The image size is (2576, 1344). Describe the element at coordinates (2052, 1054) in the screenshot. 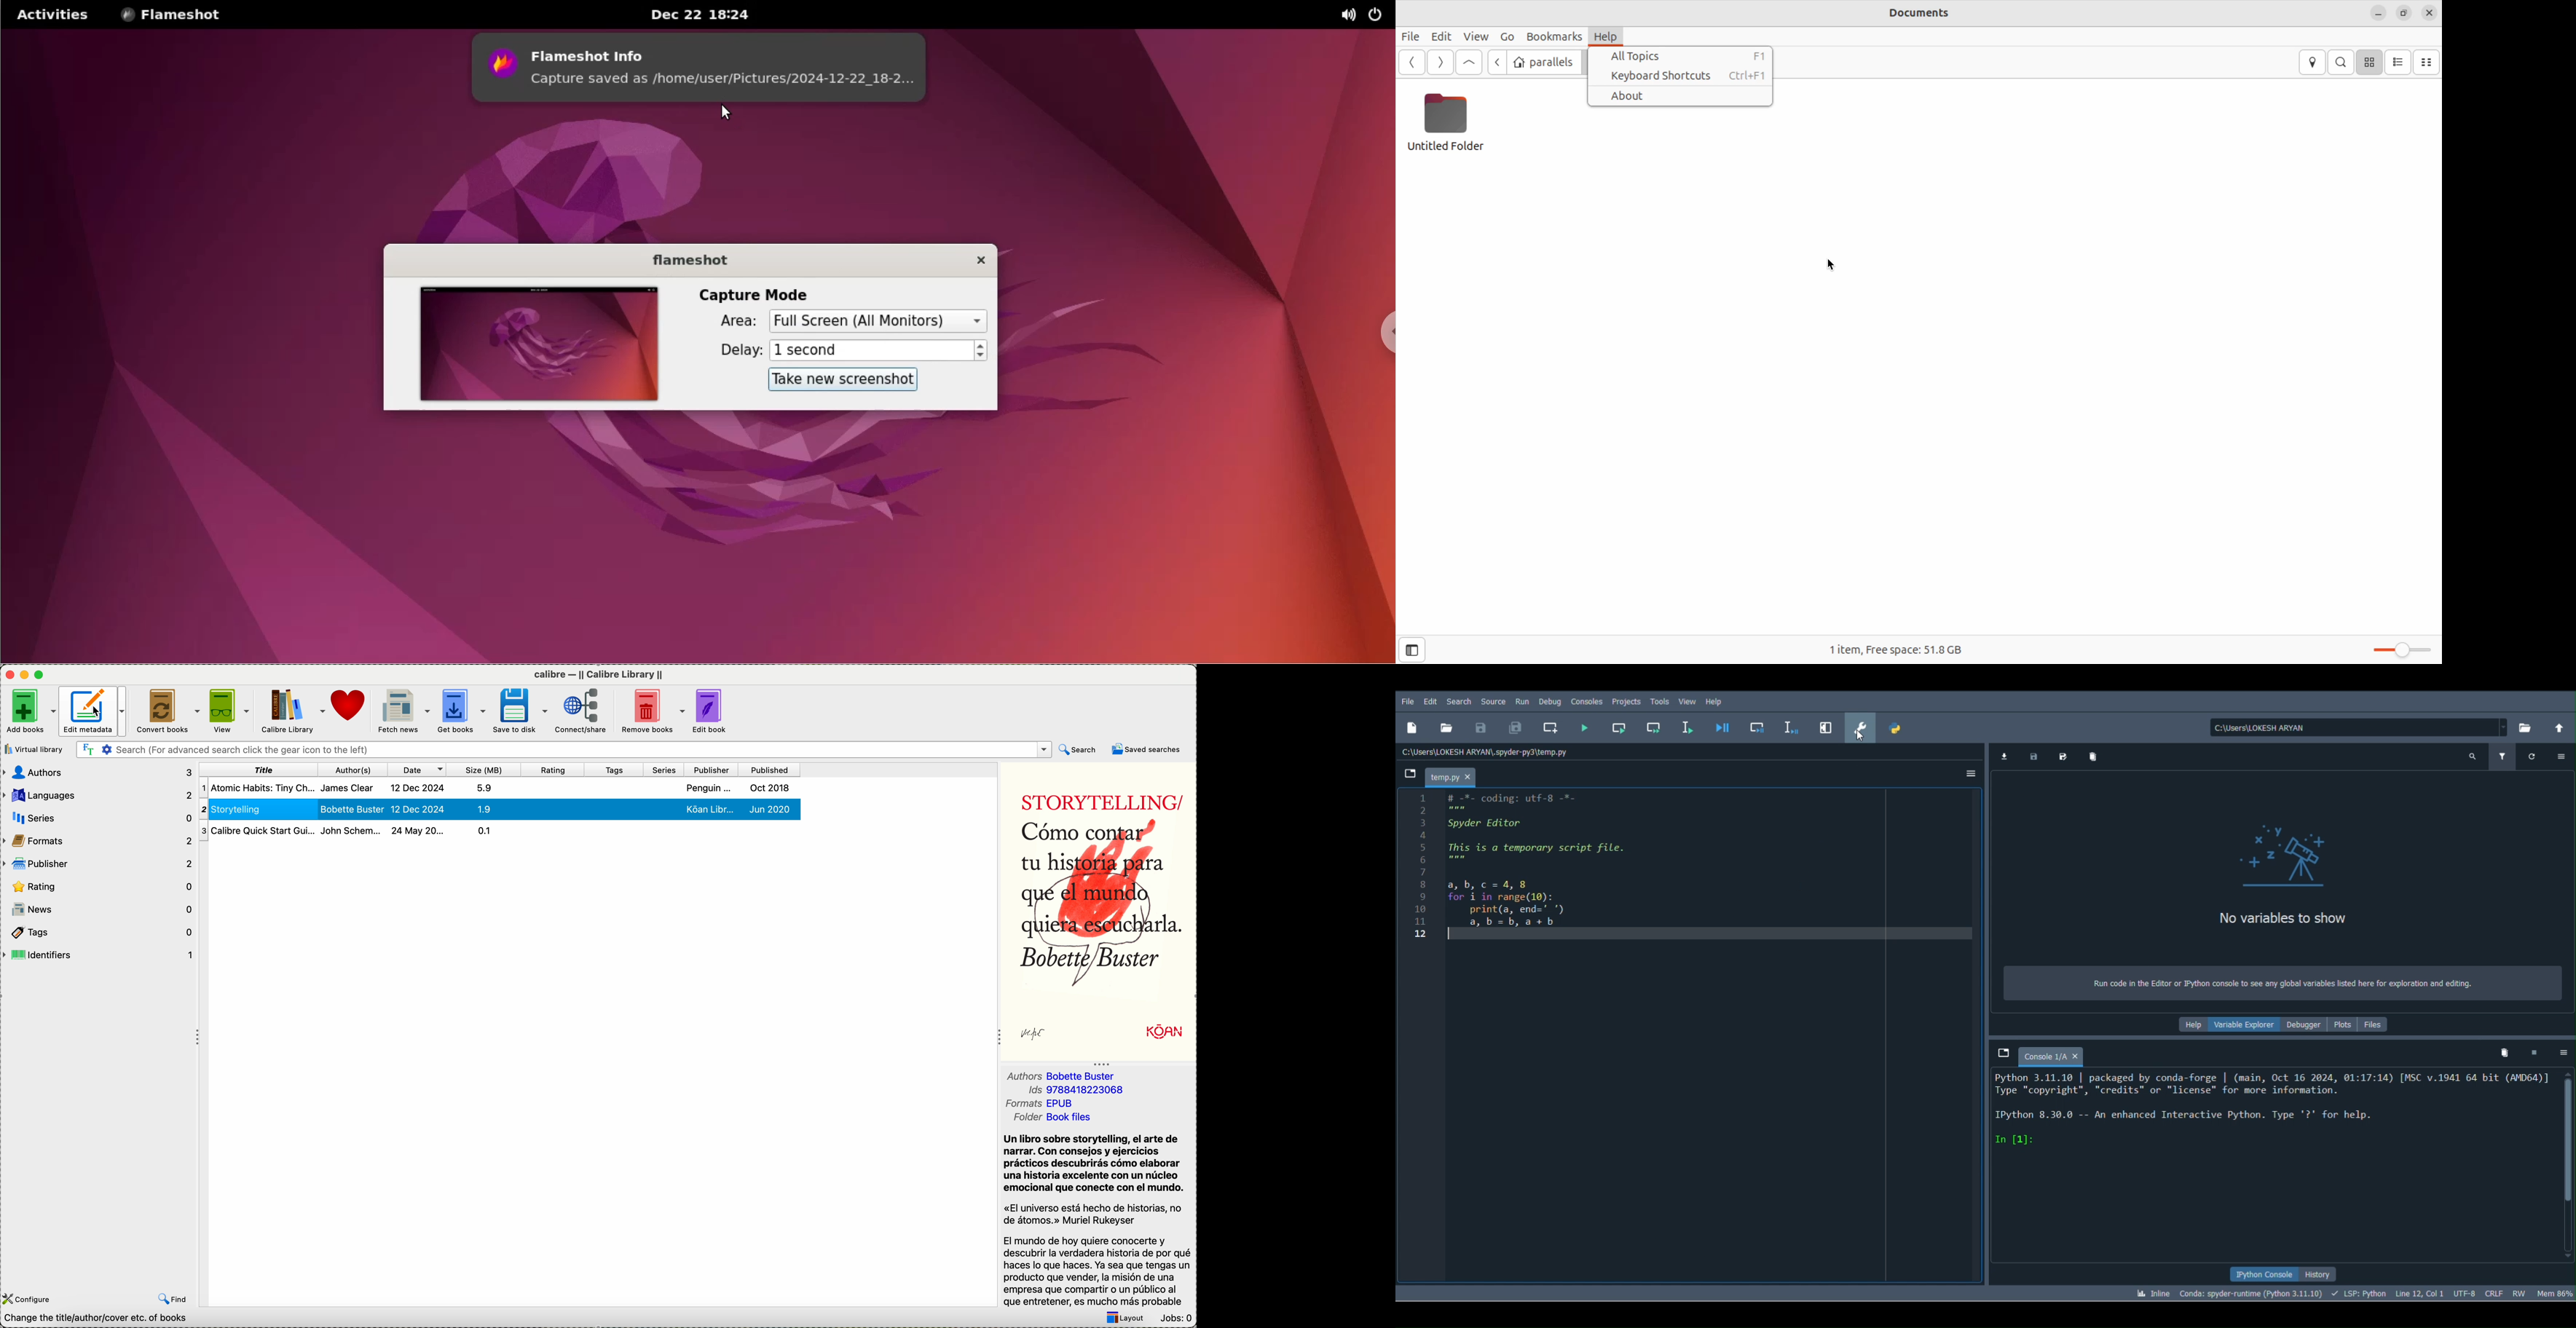

I see `Console` at that location.